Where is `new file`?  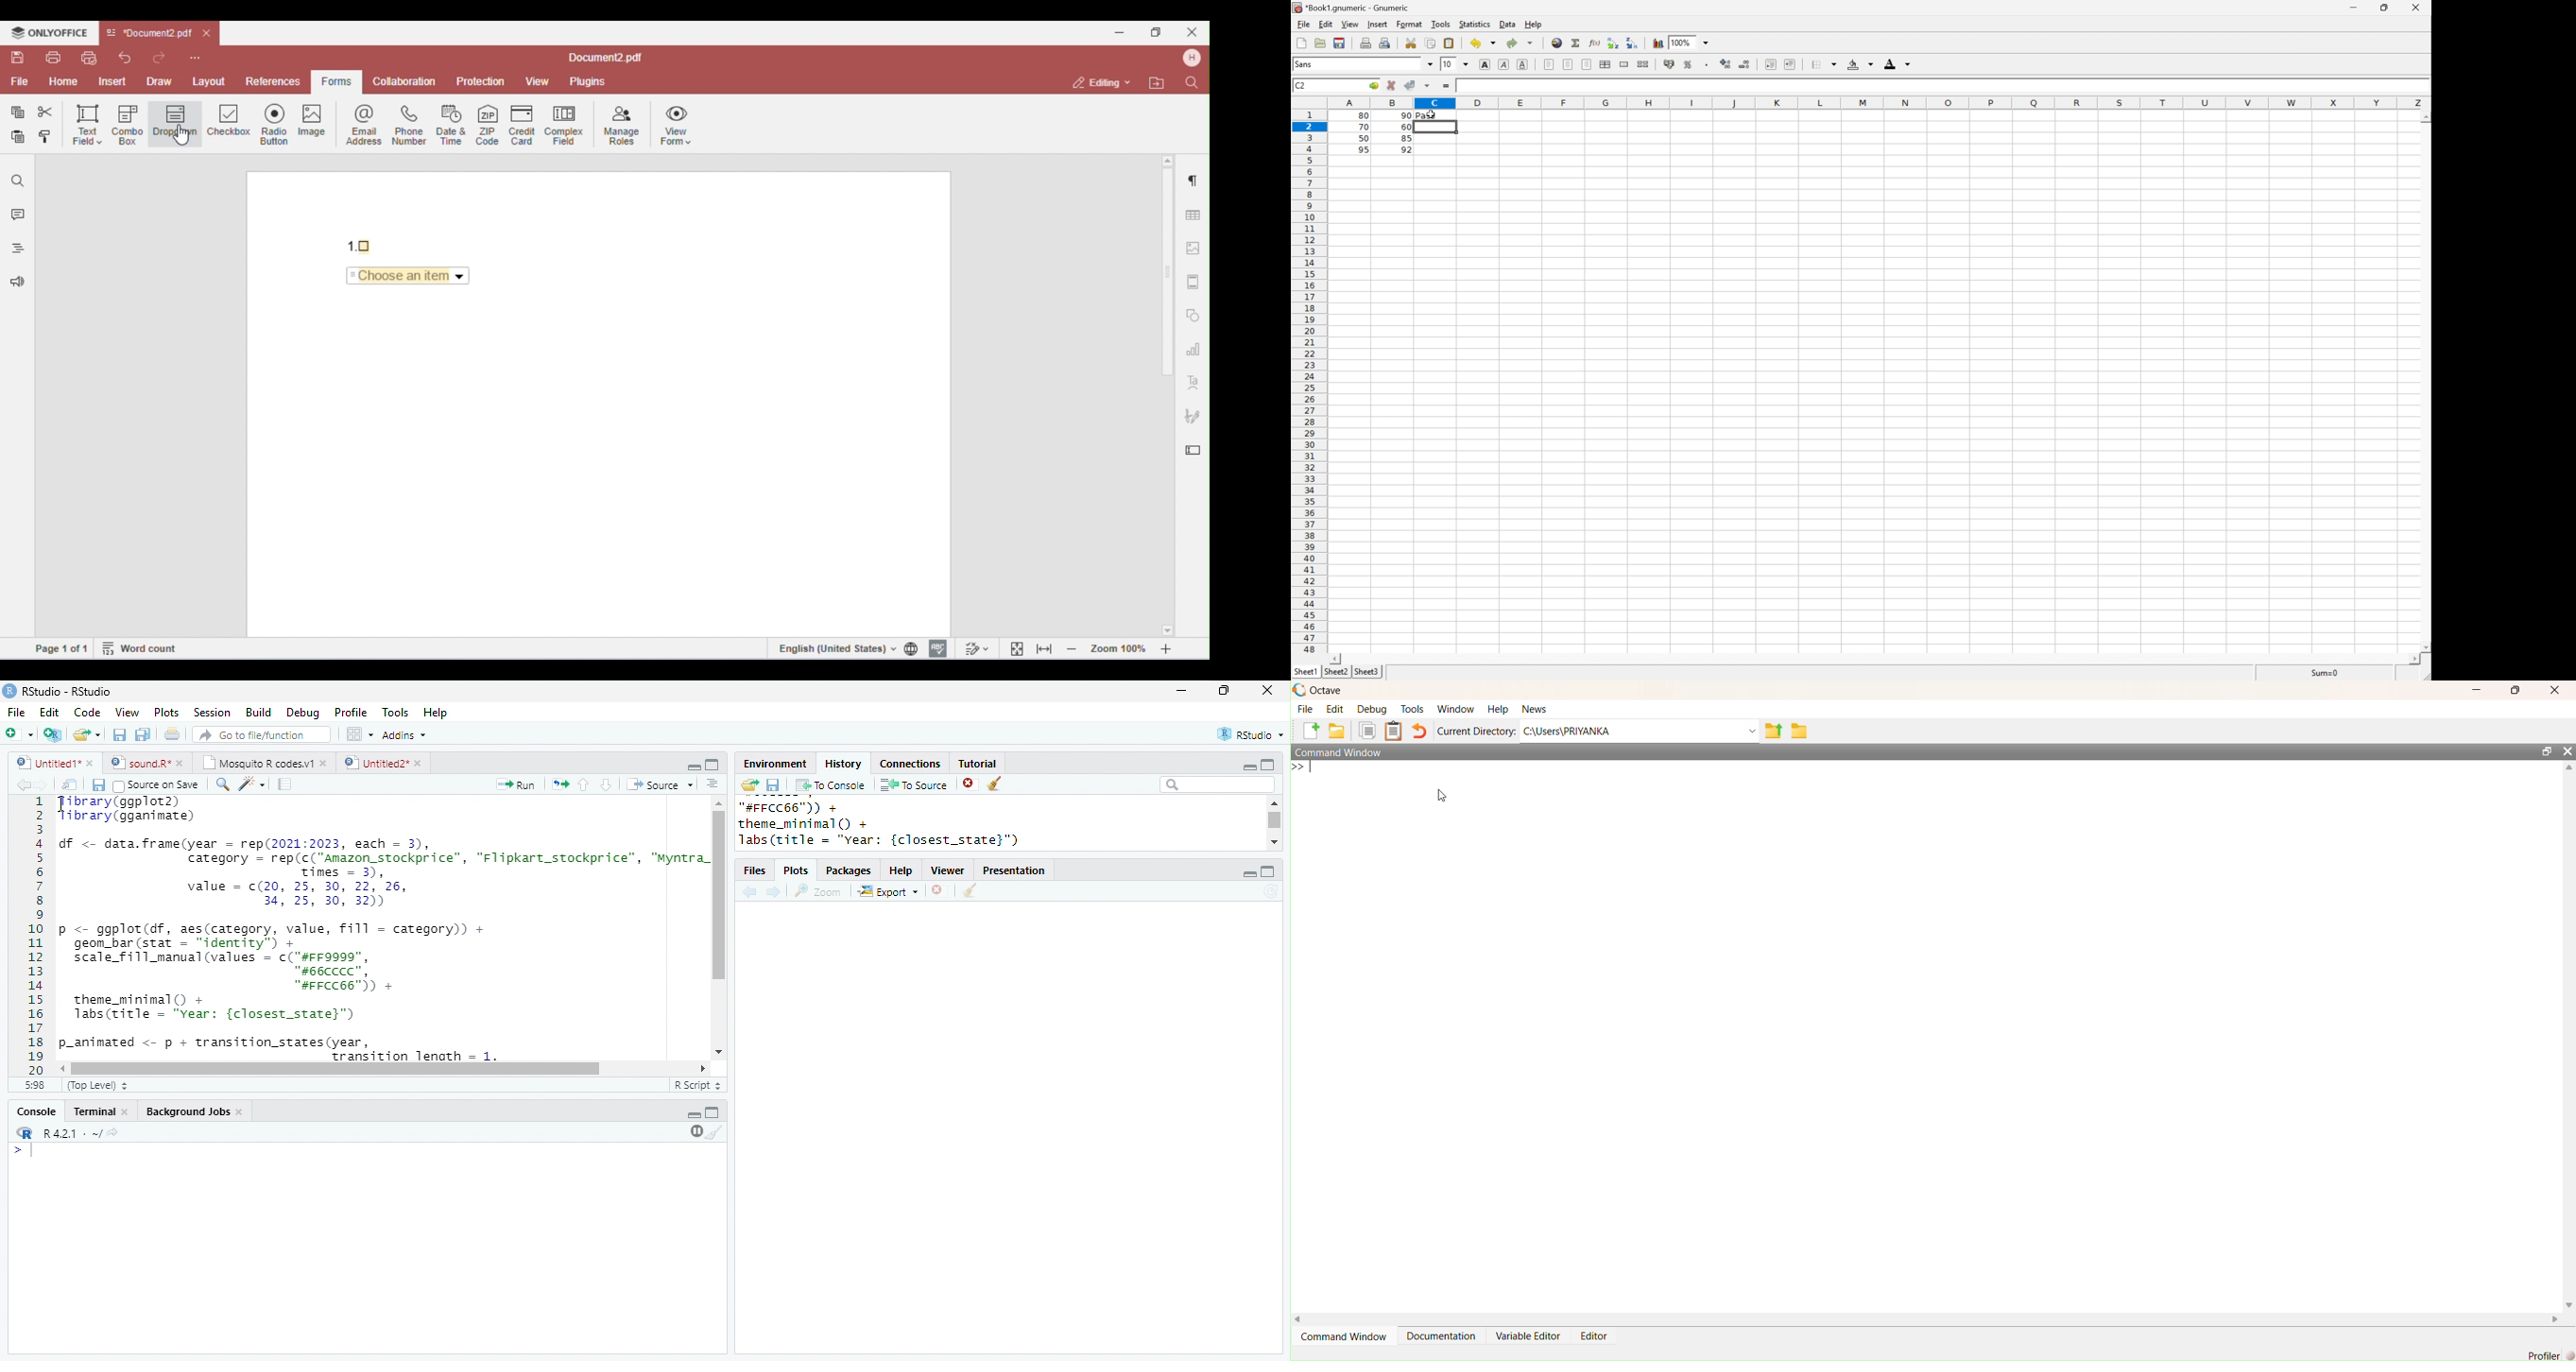
new file is located at coordinates (19, 734).